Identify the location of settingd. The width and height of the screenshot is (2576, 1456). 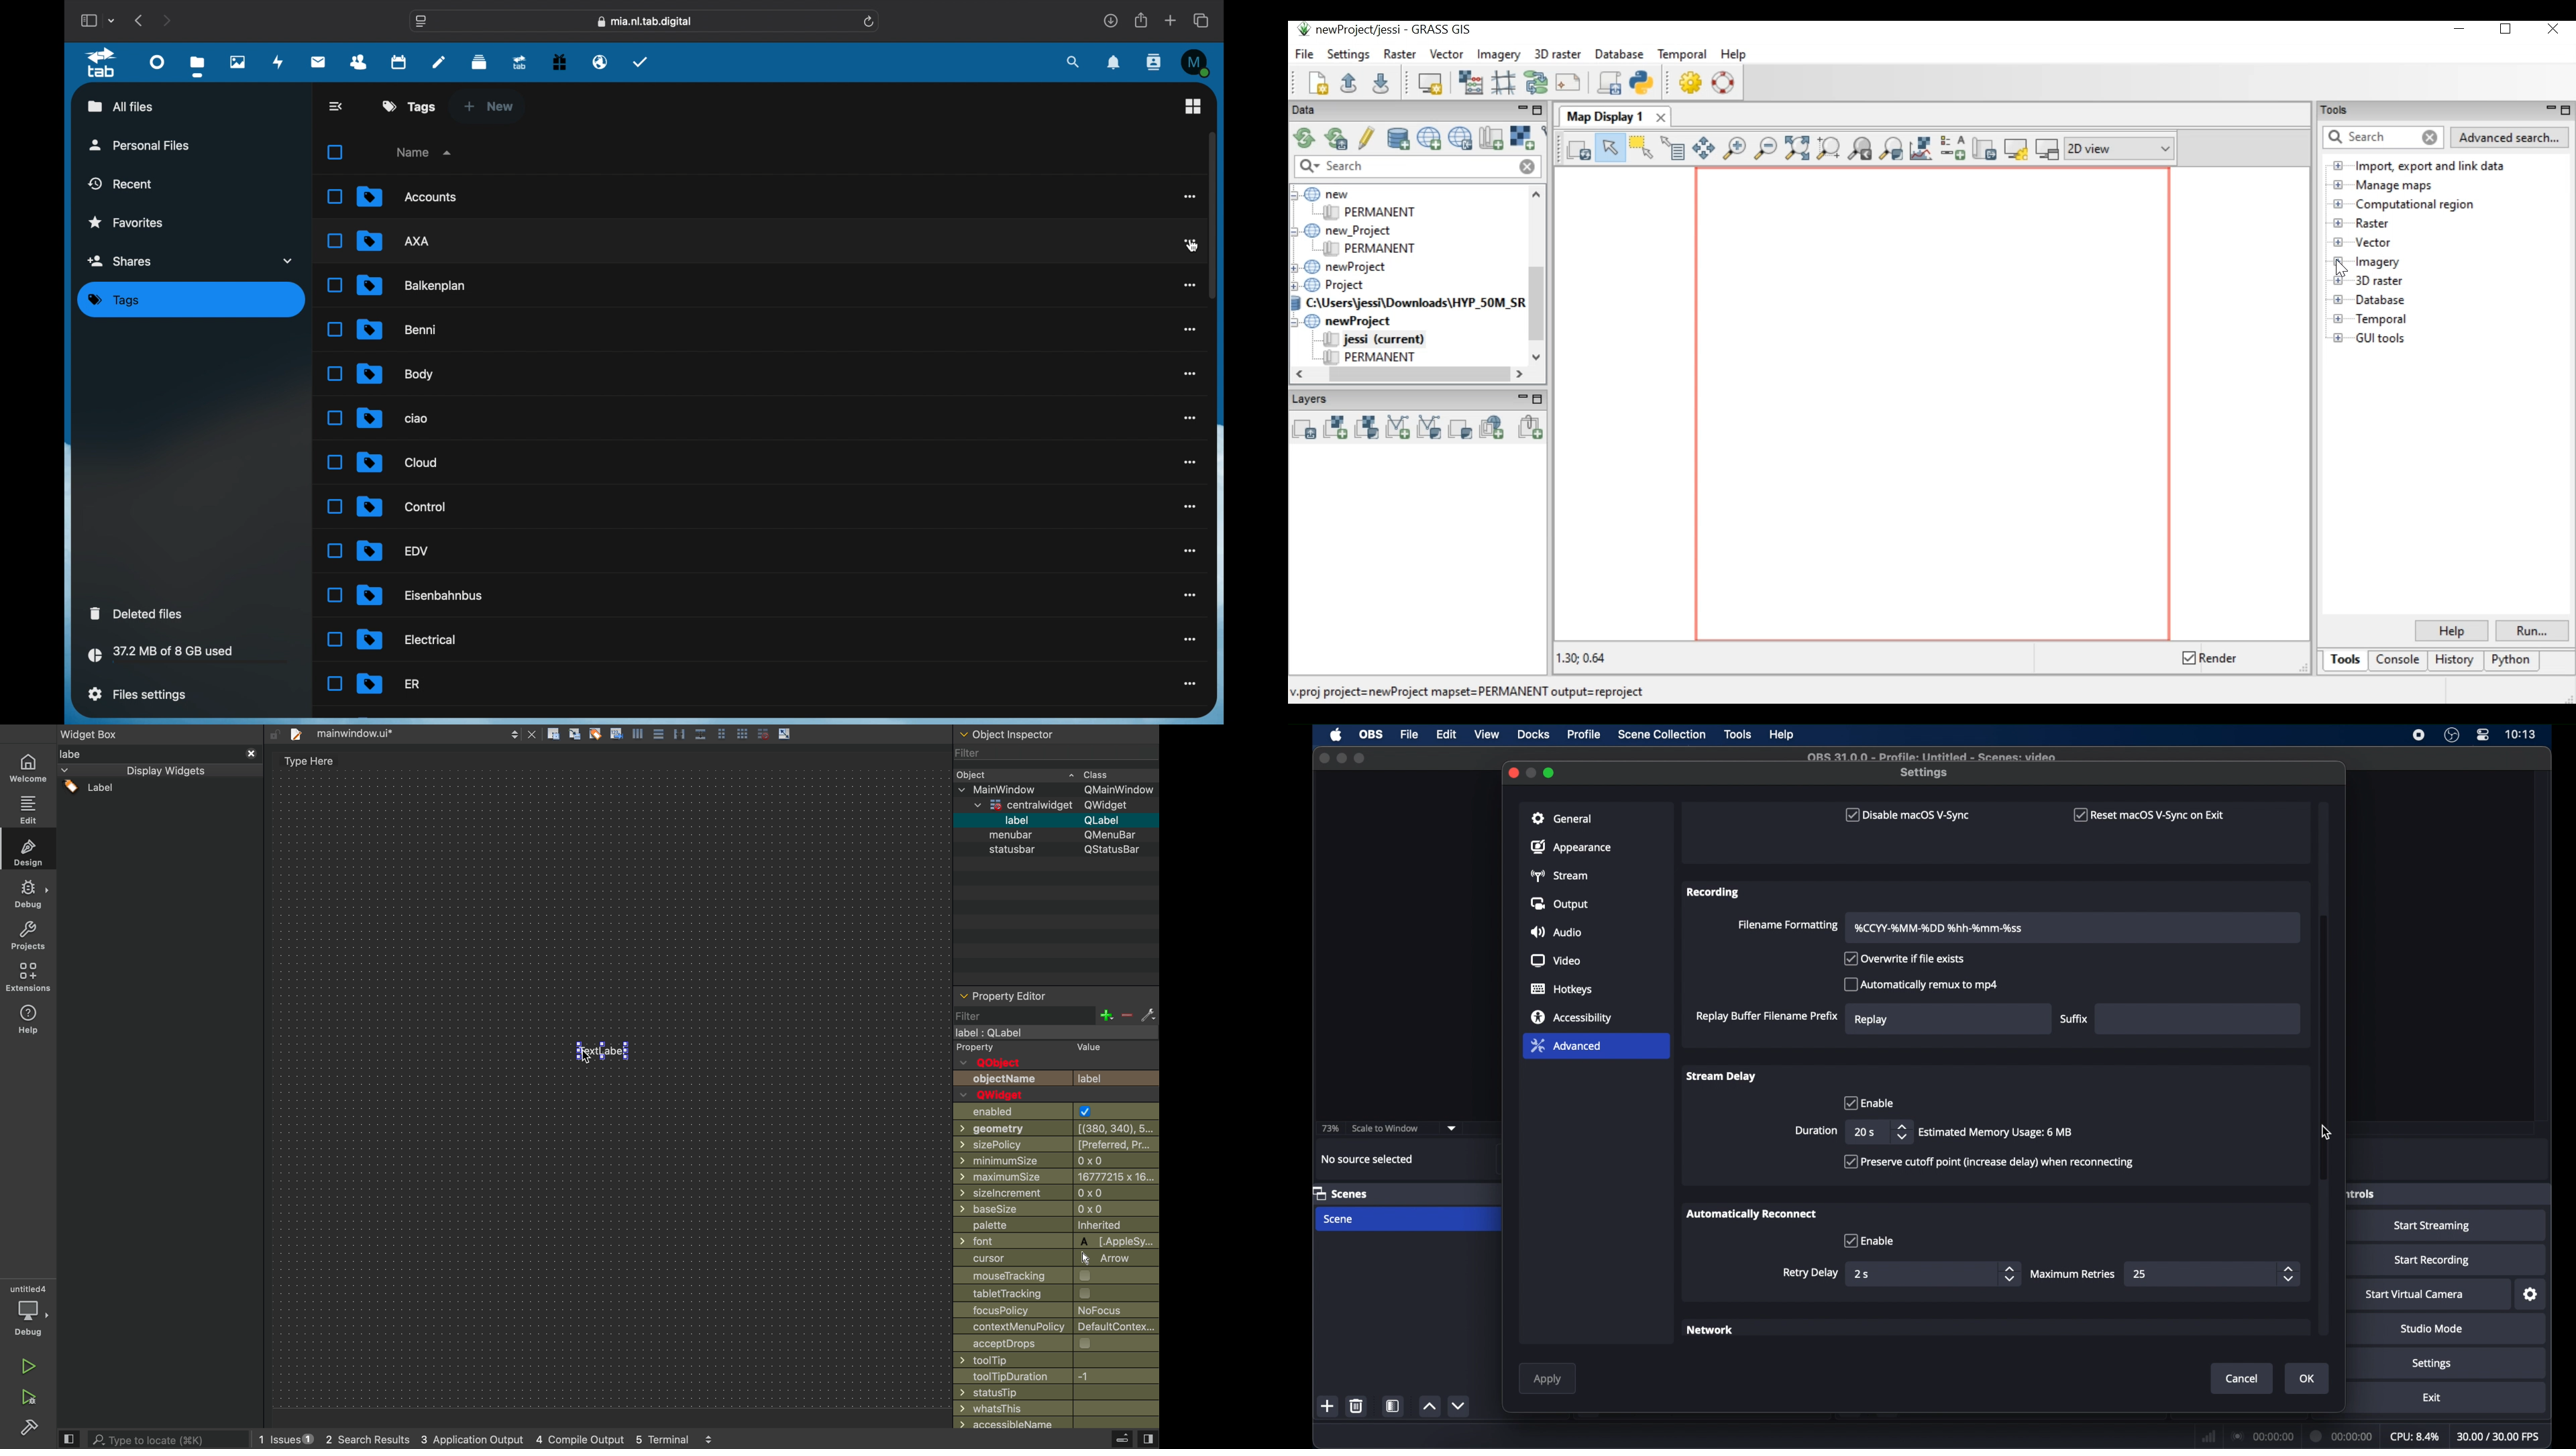
(25, 1428).